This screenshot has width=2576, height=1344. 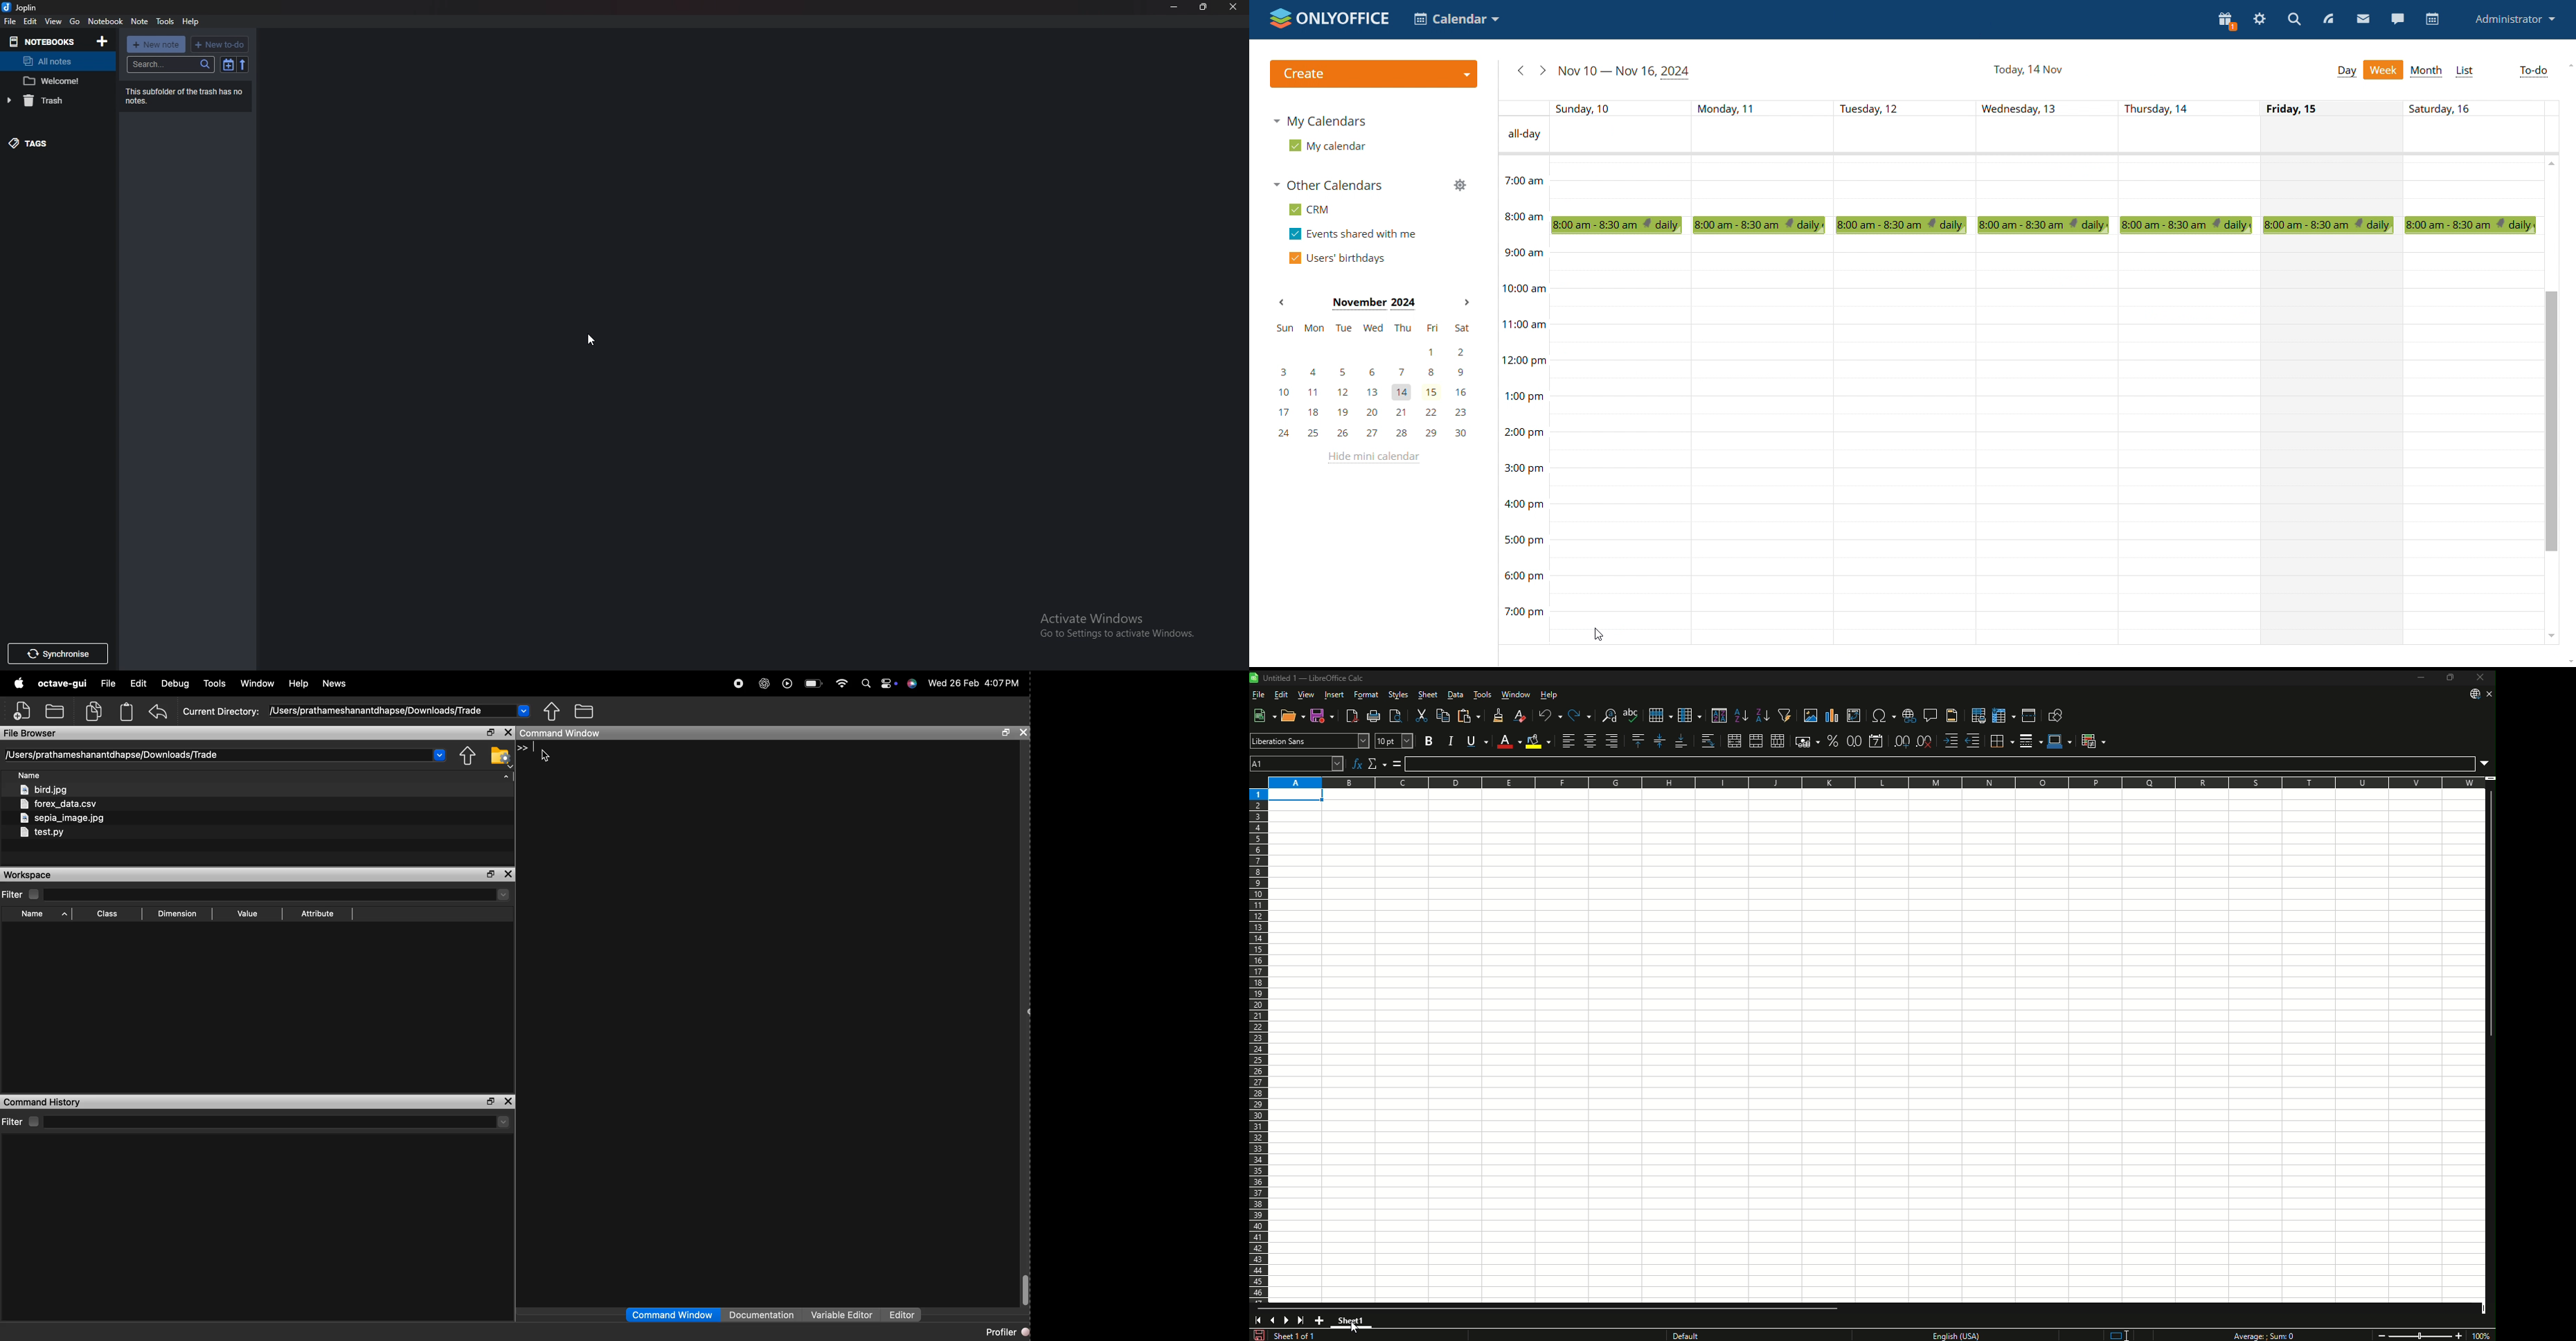 I want to click on Cut, so click(x=1422, y=715).